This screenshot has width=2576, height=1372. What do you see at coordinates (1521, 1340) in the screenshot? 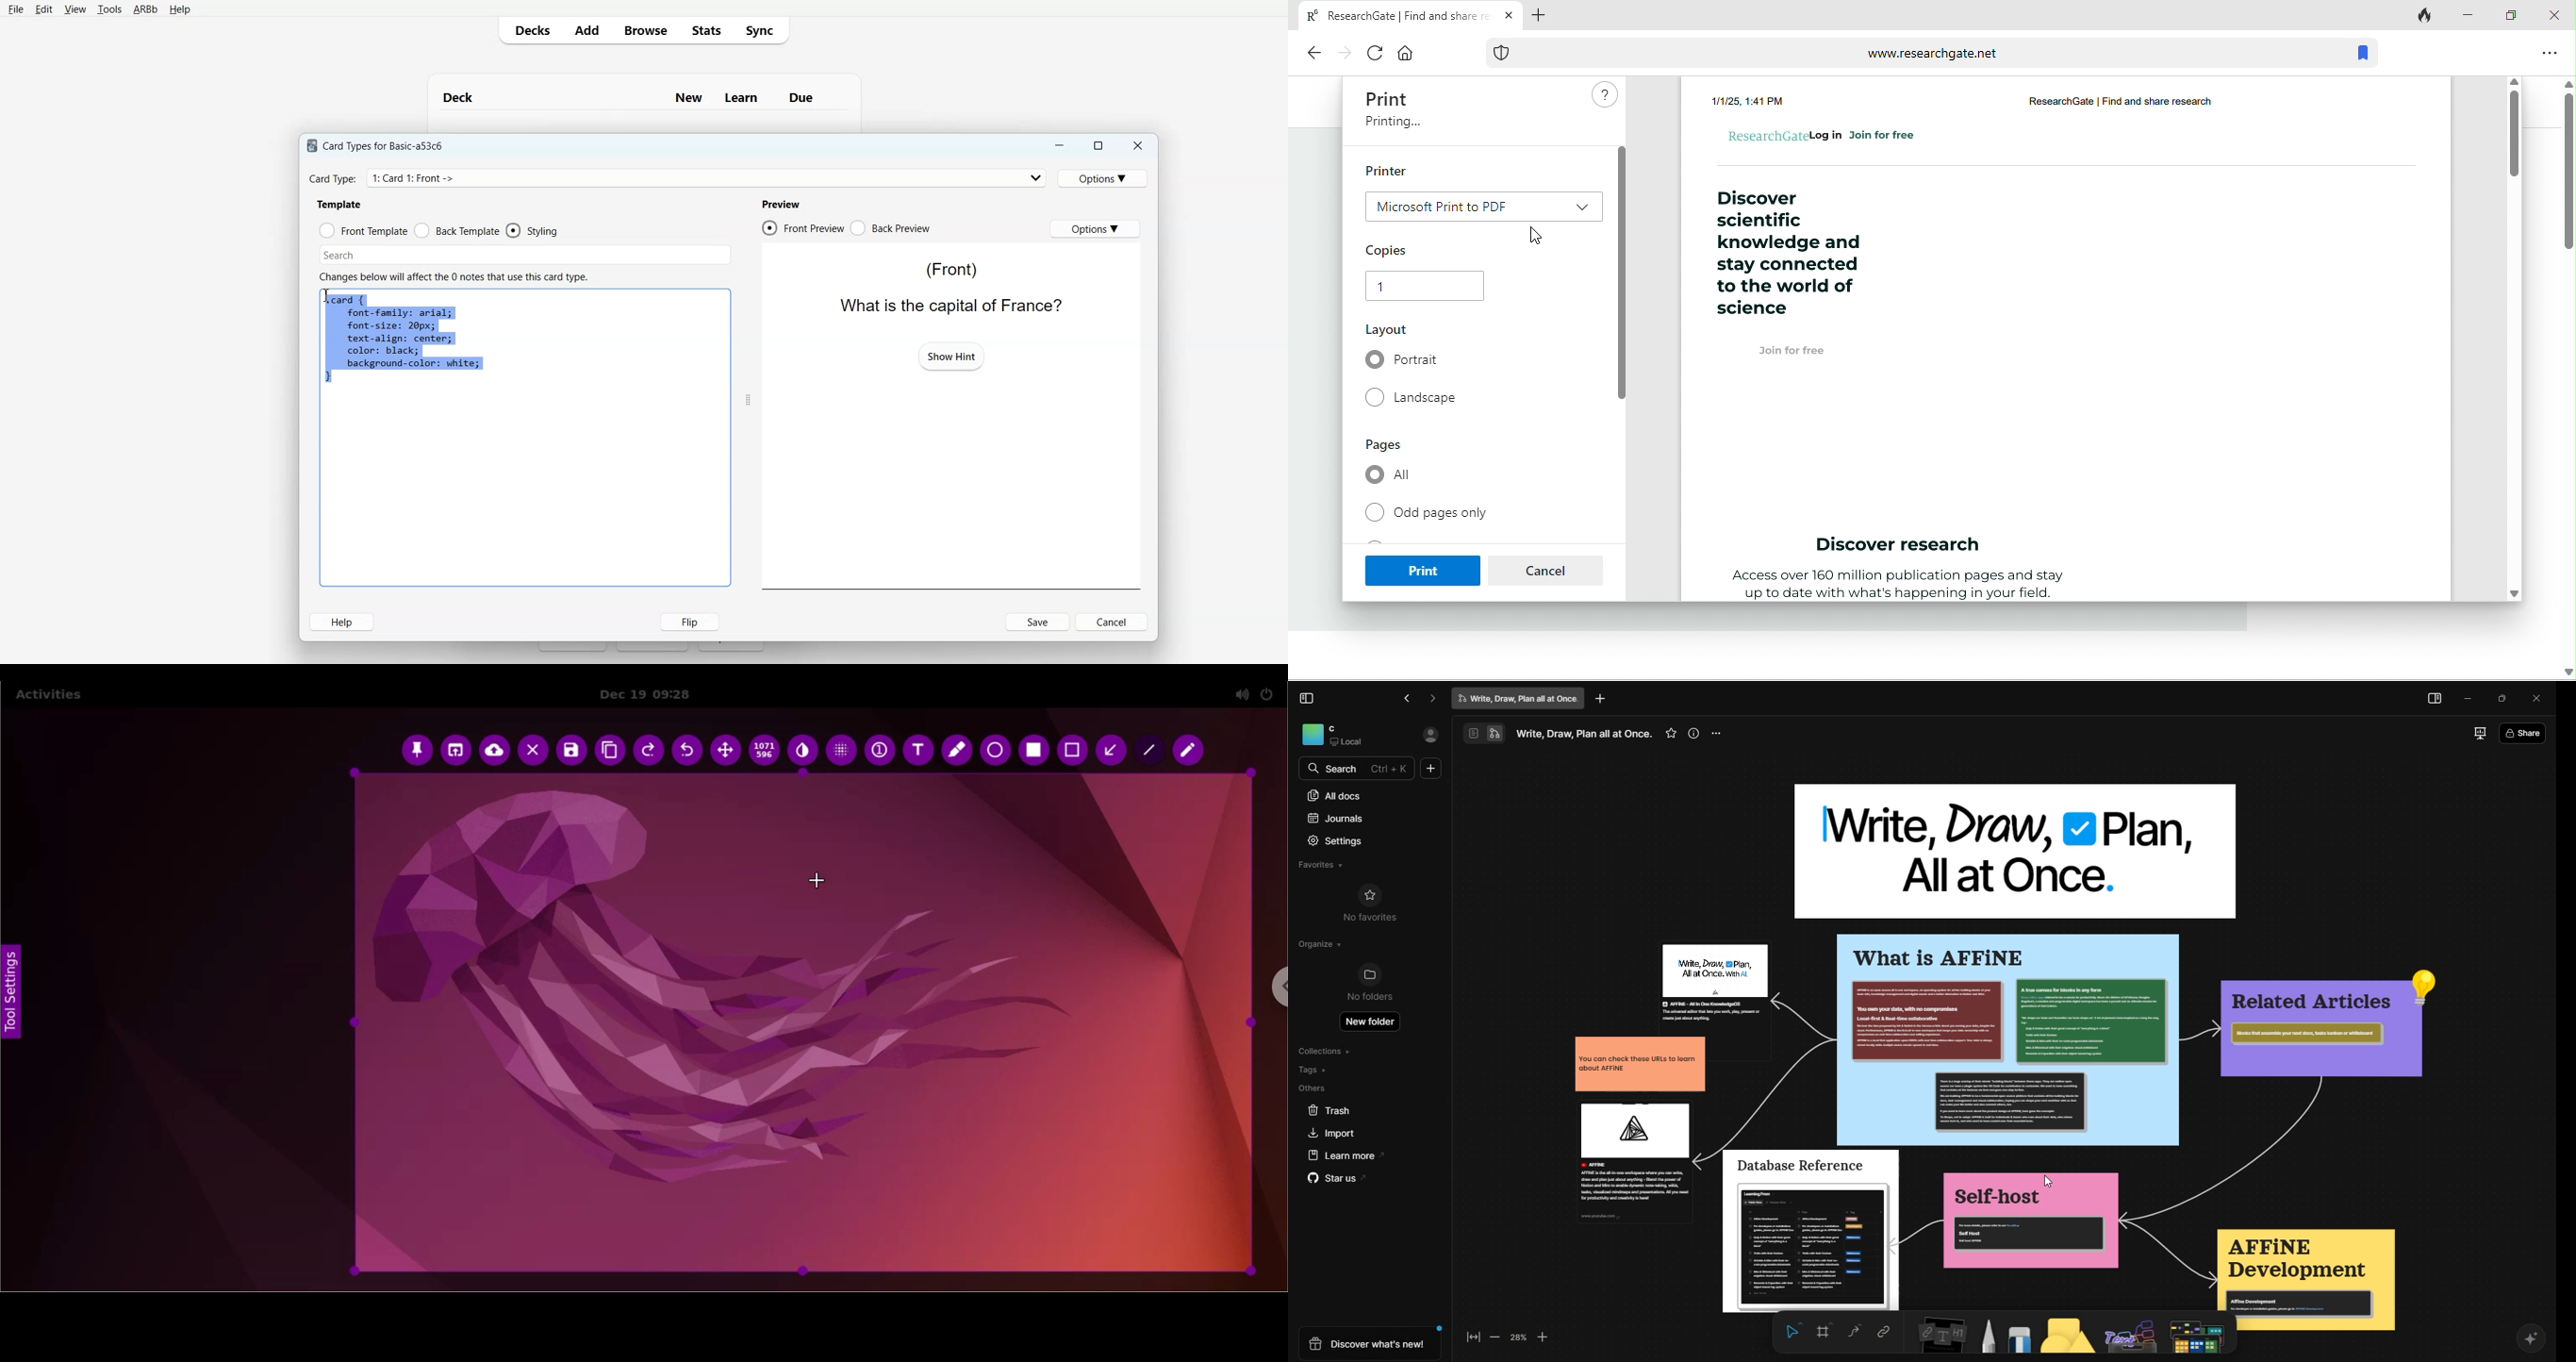
I see `Zoom` at bounding box center [1521, 1340].